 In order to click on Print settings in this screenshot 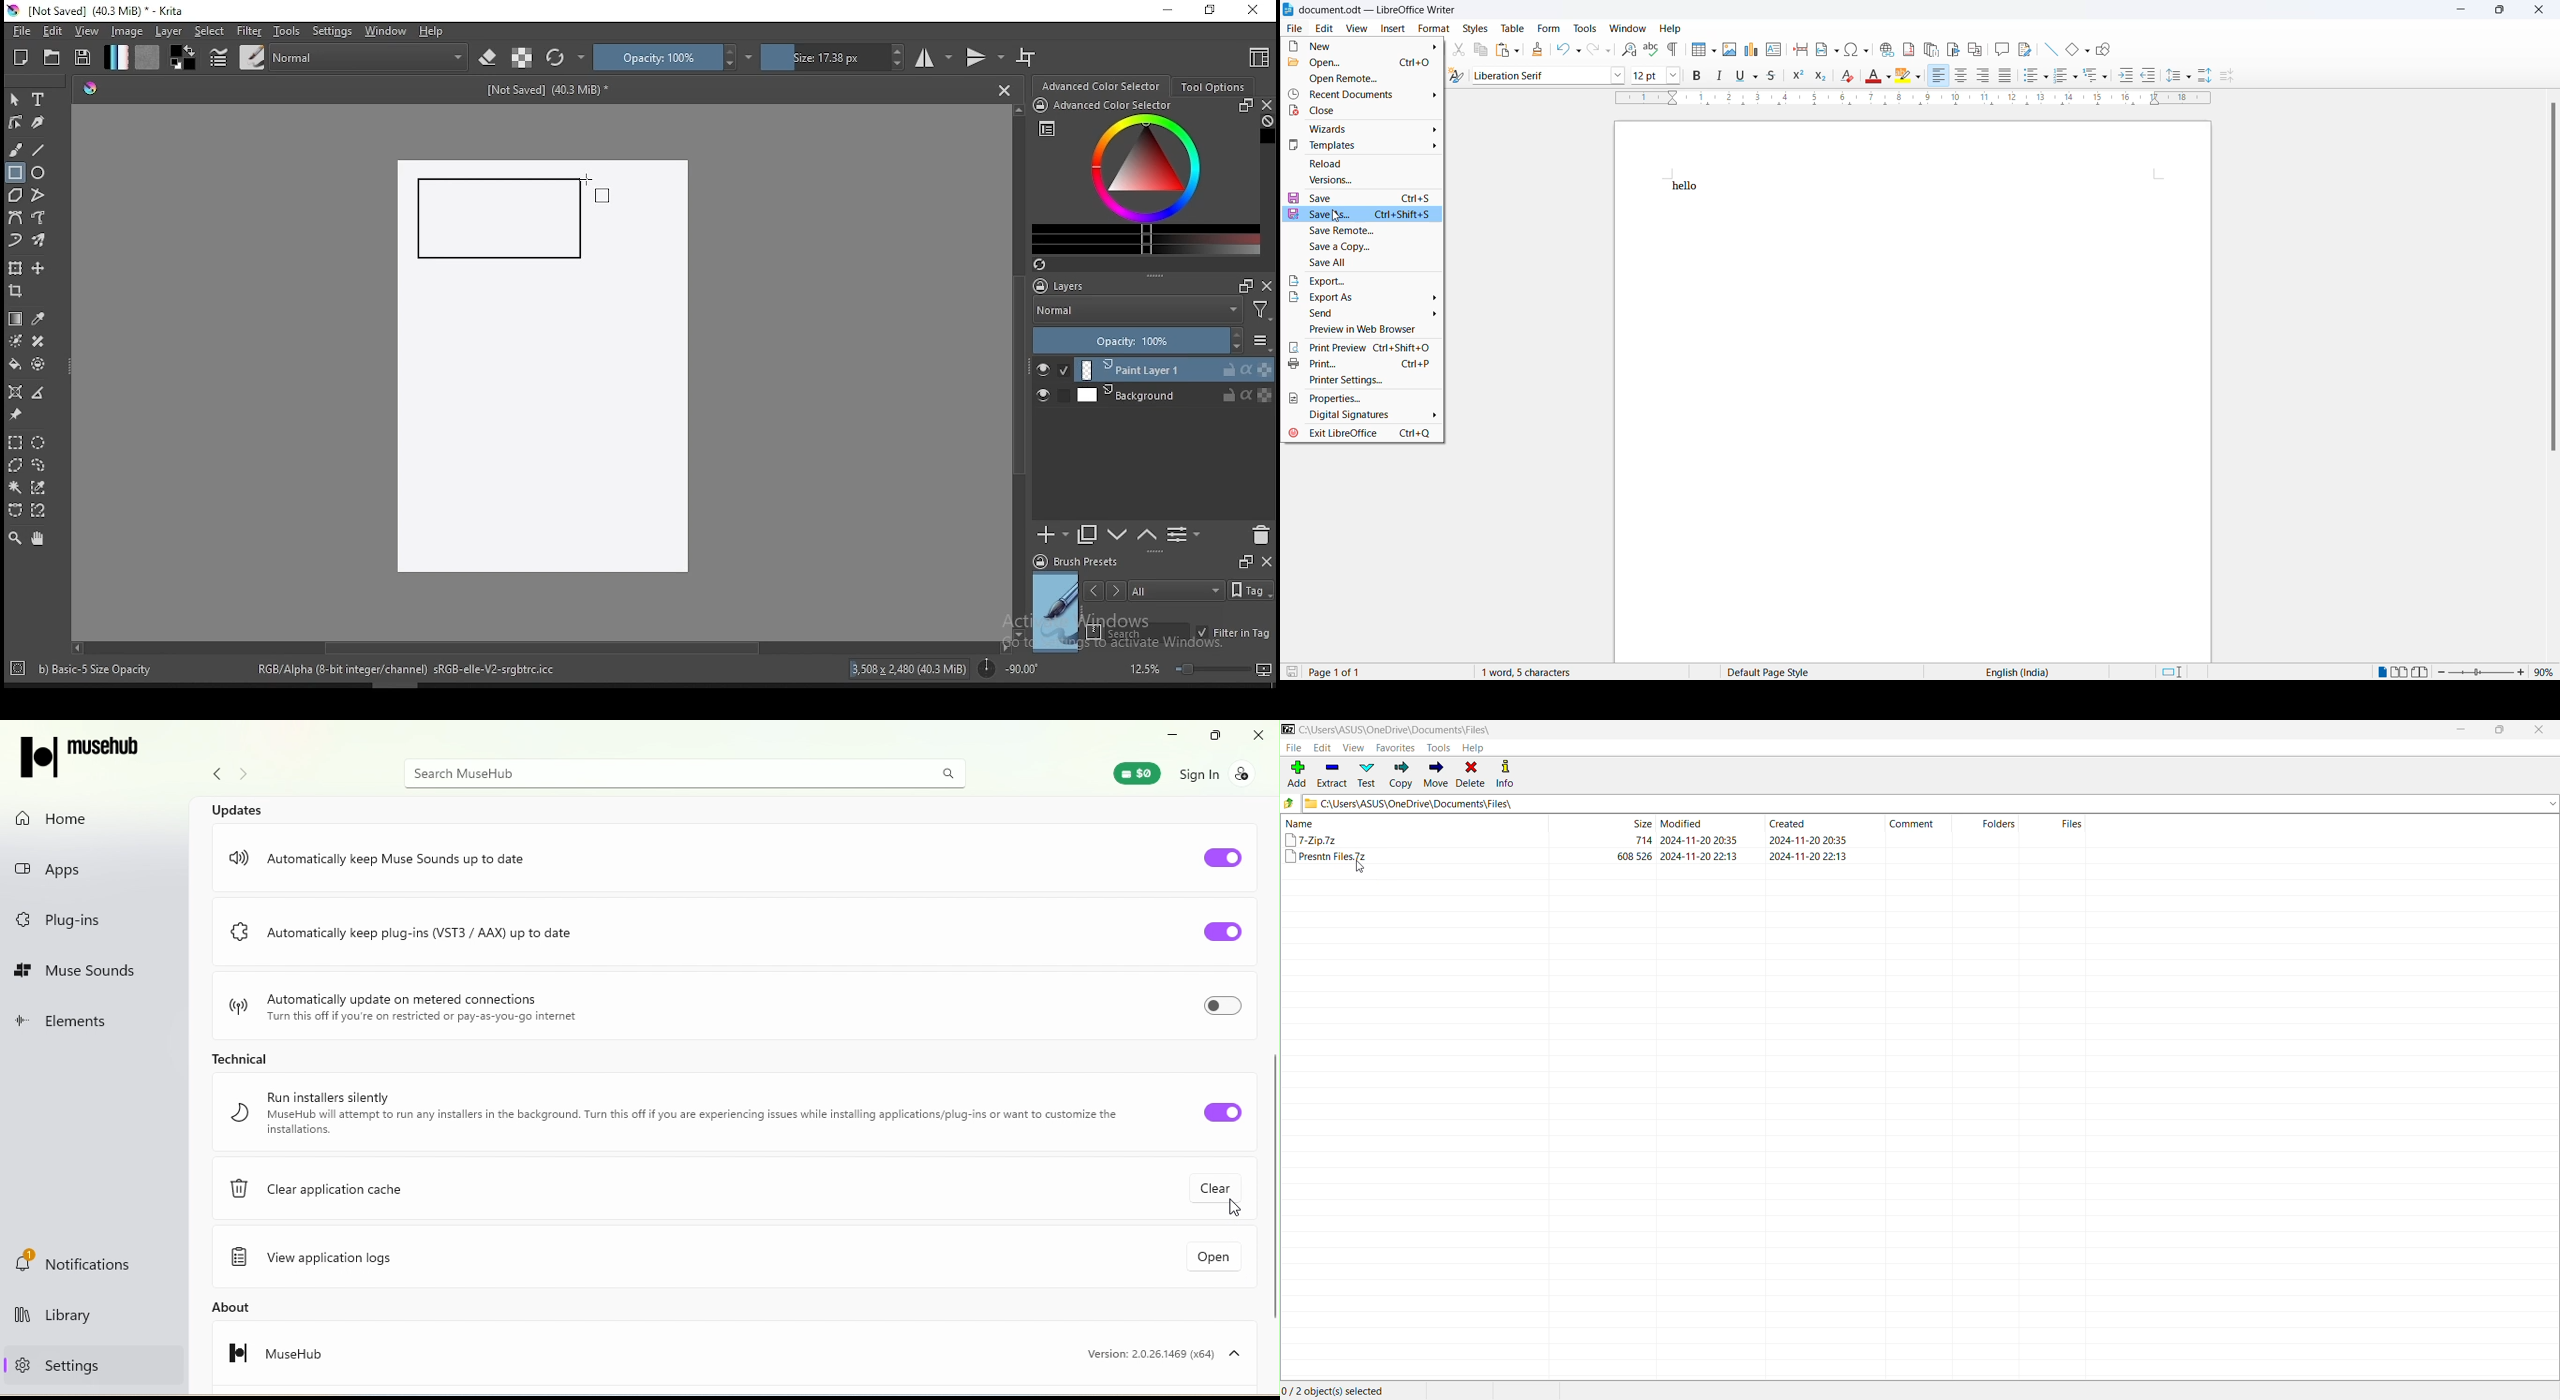, I will do `click(1359, 380)`.